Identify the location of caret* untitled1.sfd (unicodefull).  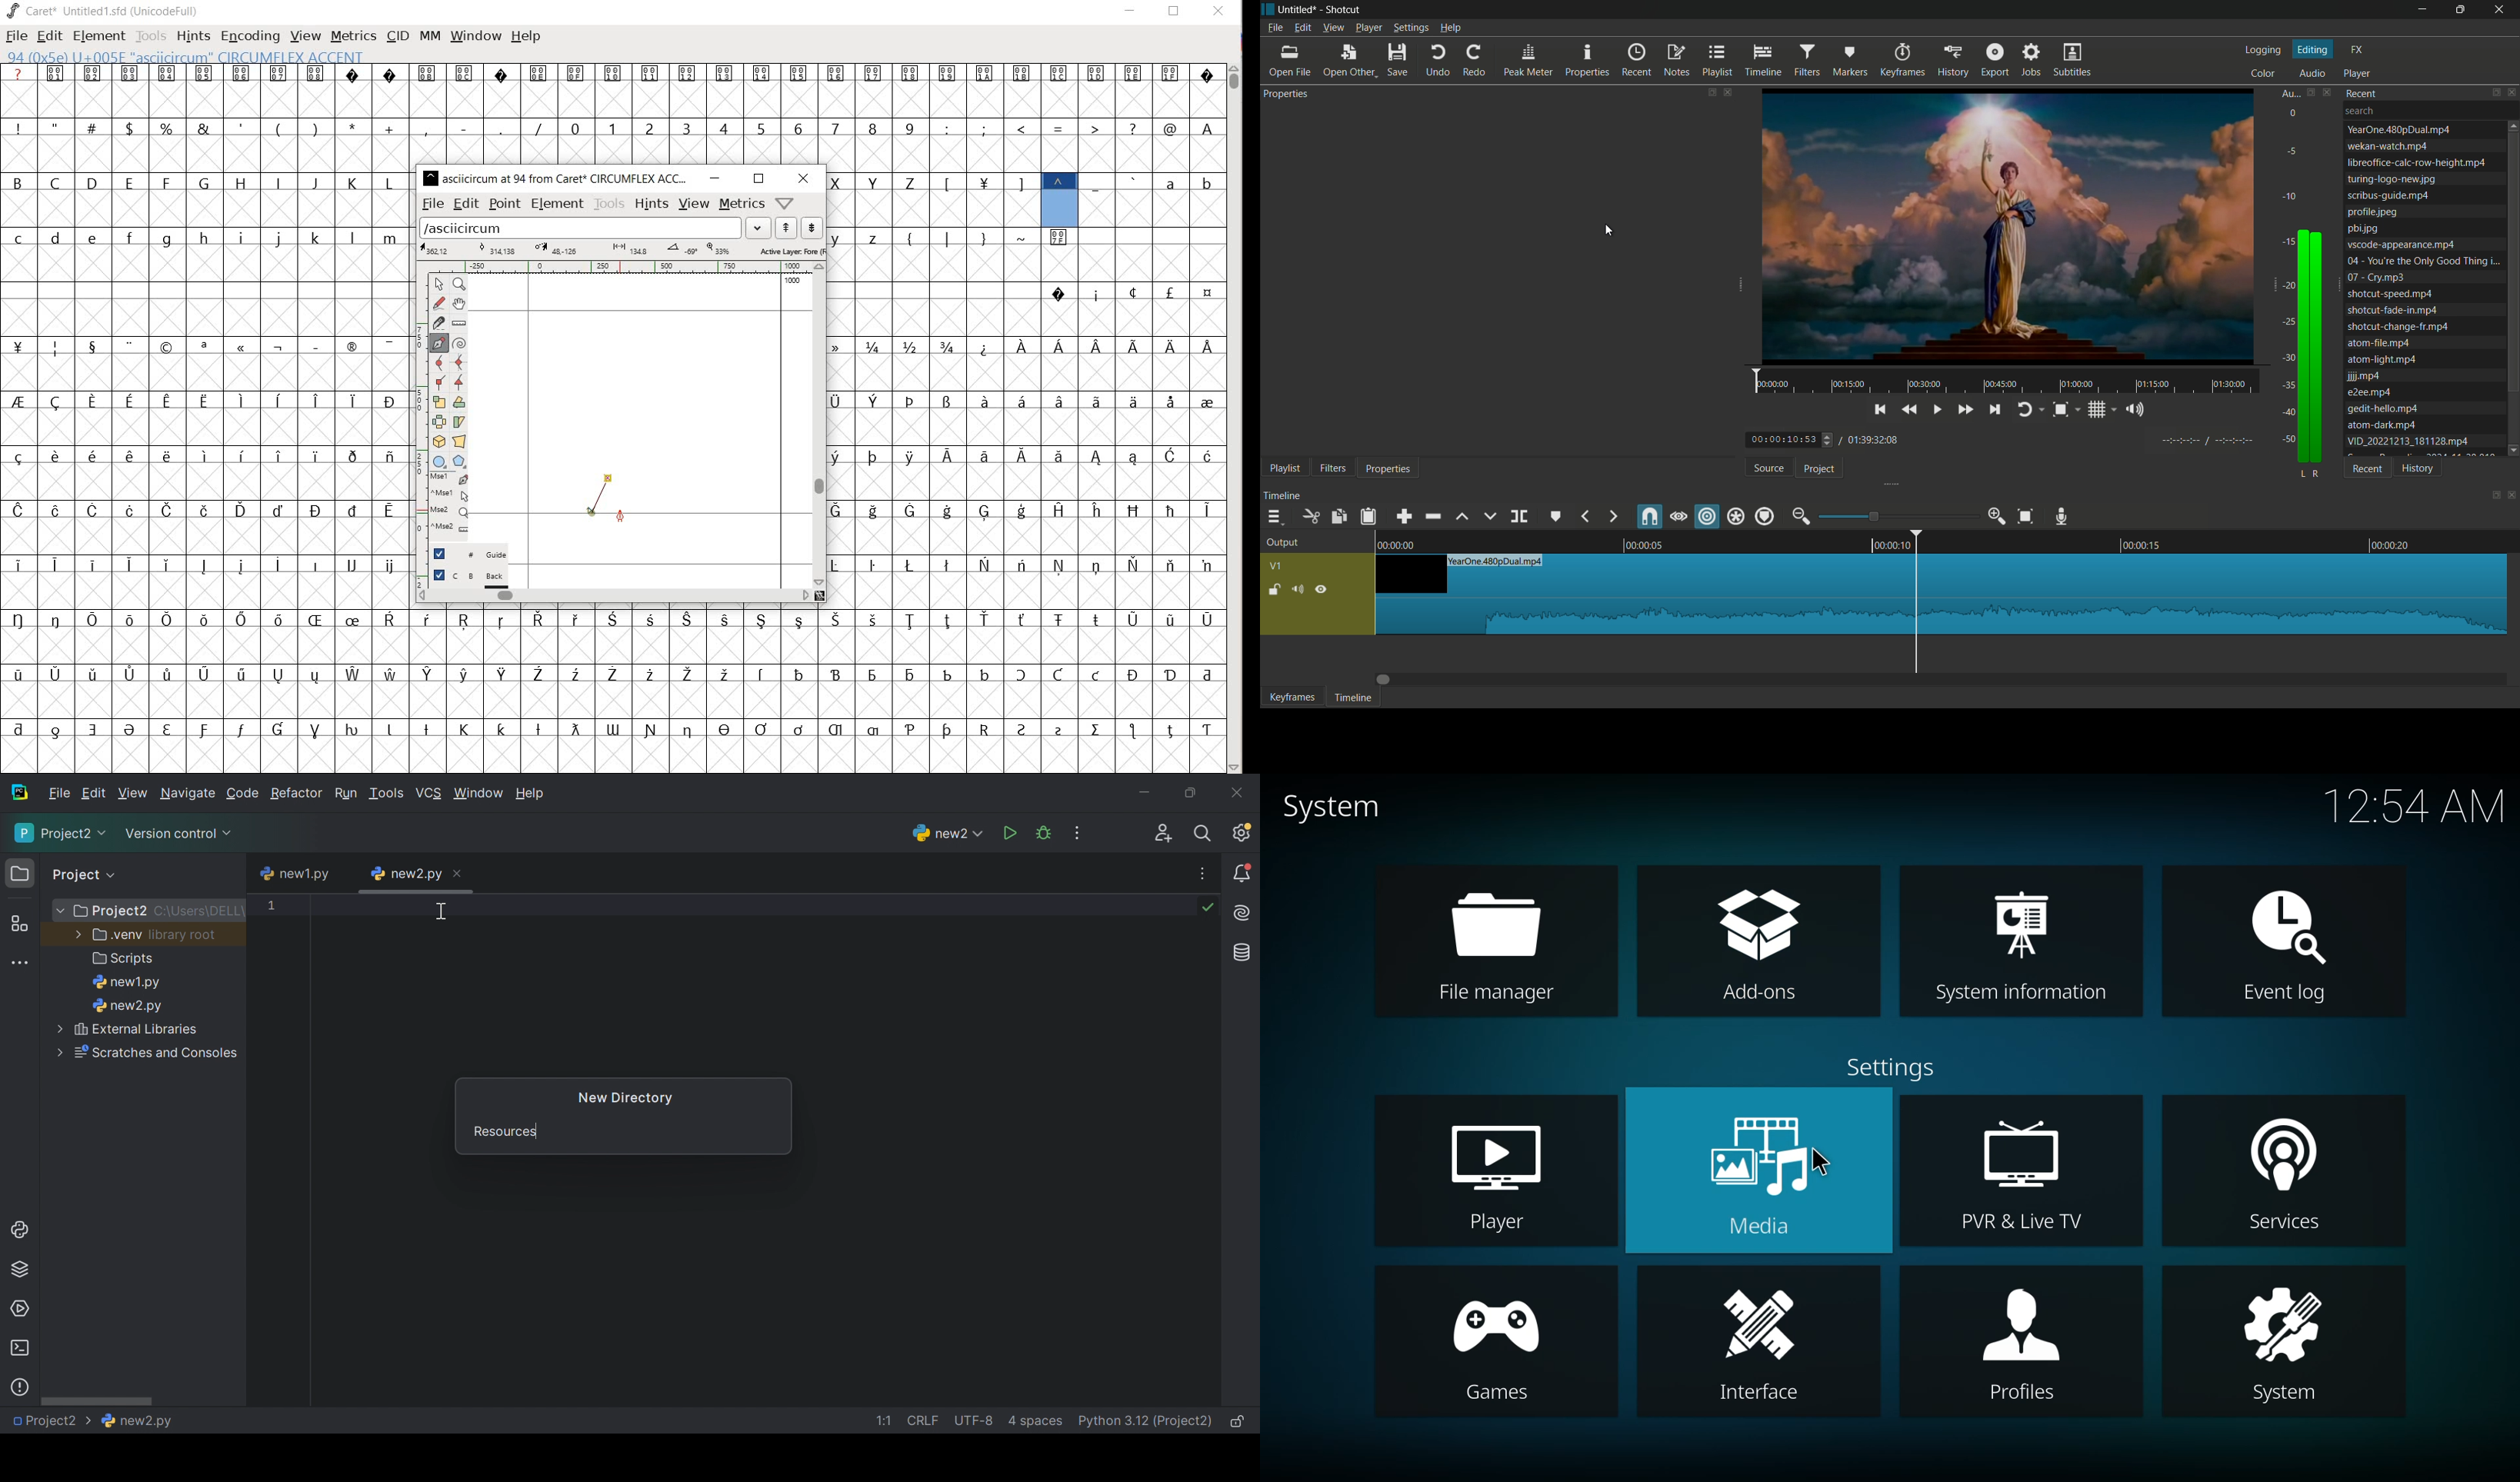
(105, 10).